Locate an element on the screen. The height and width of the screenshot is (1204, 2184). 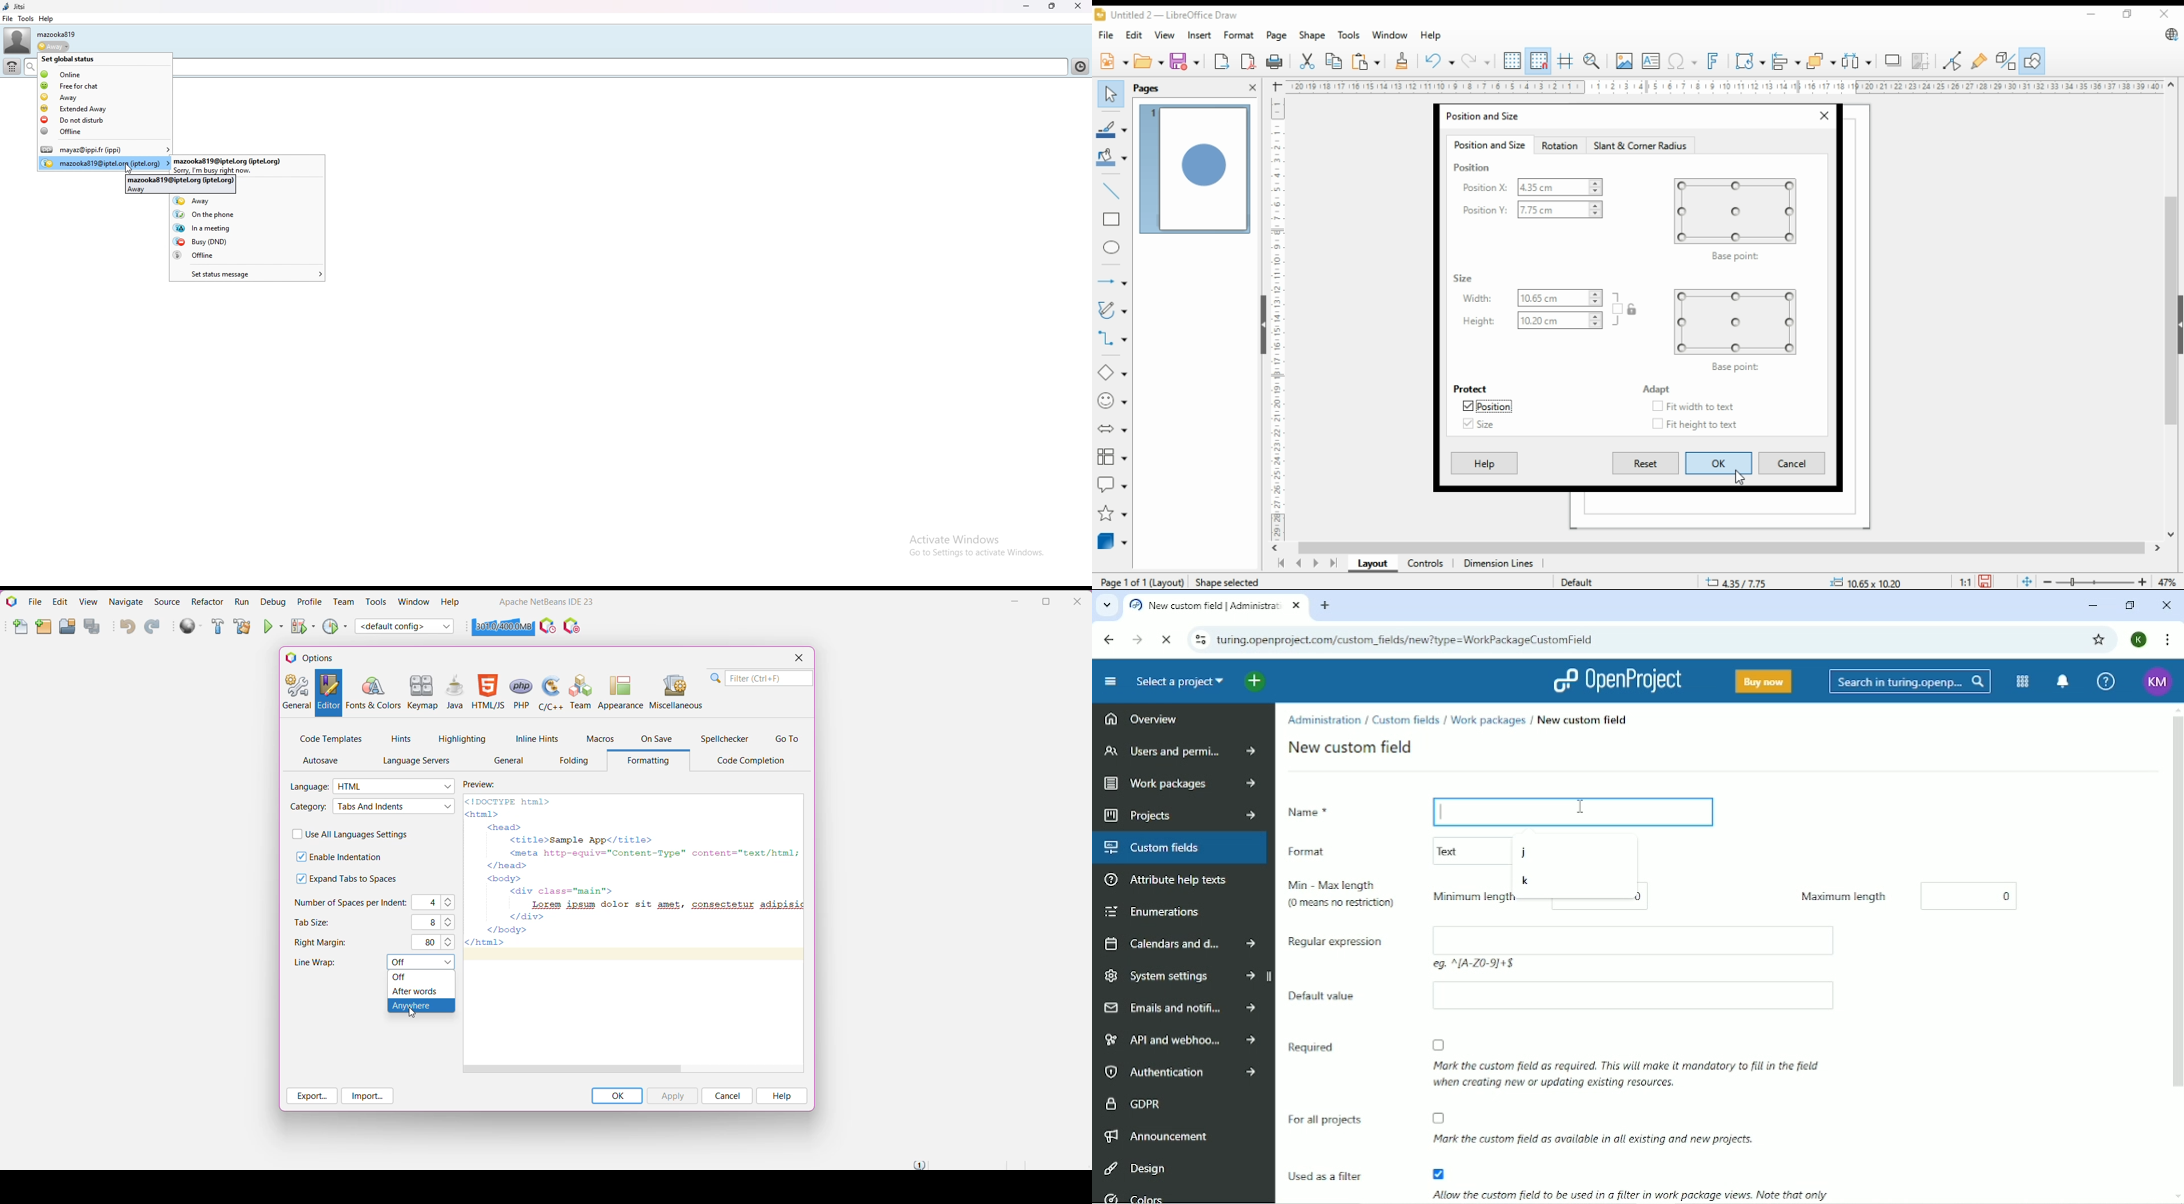
first page is located at coordinates (1283, 563).